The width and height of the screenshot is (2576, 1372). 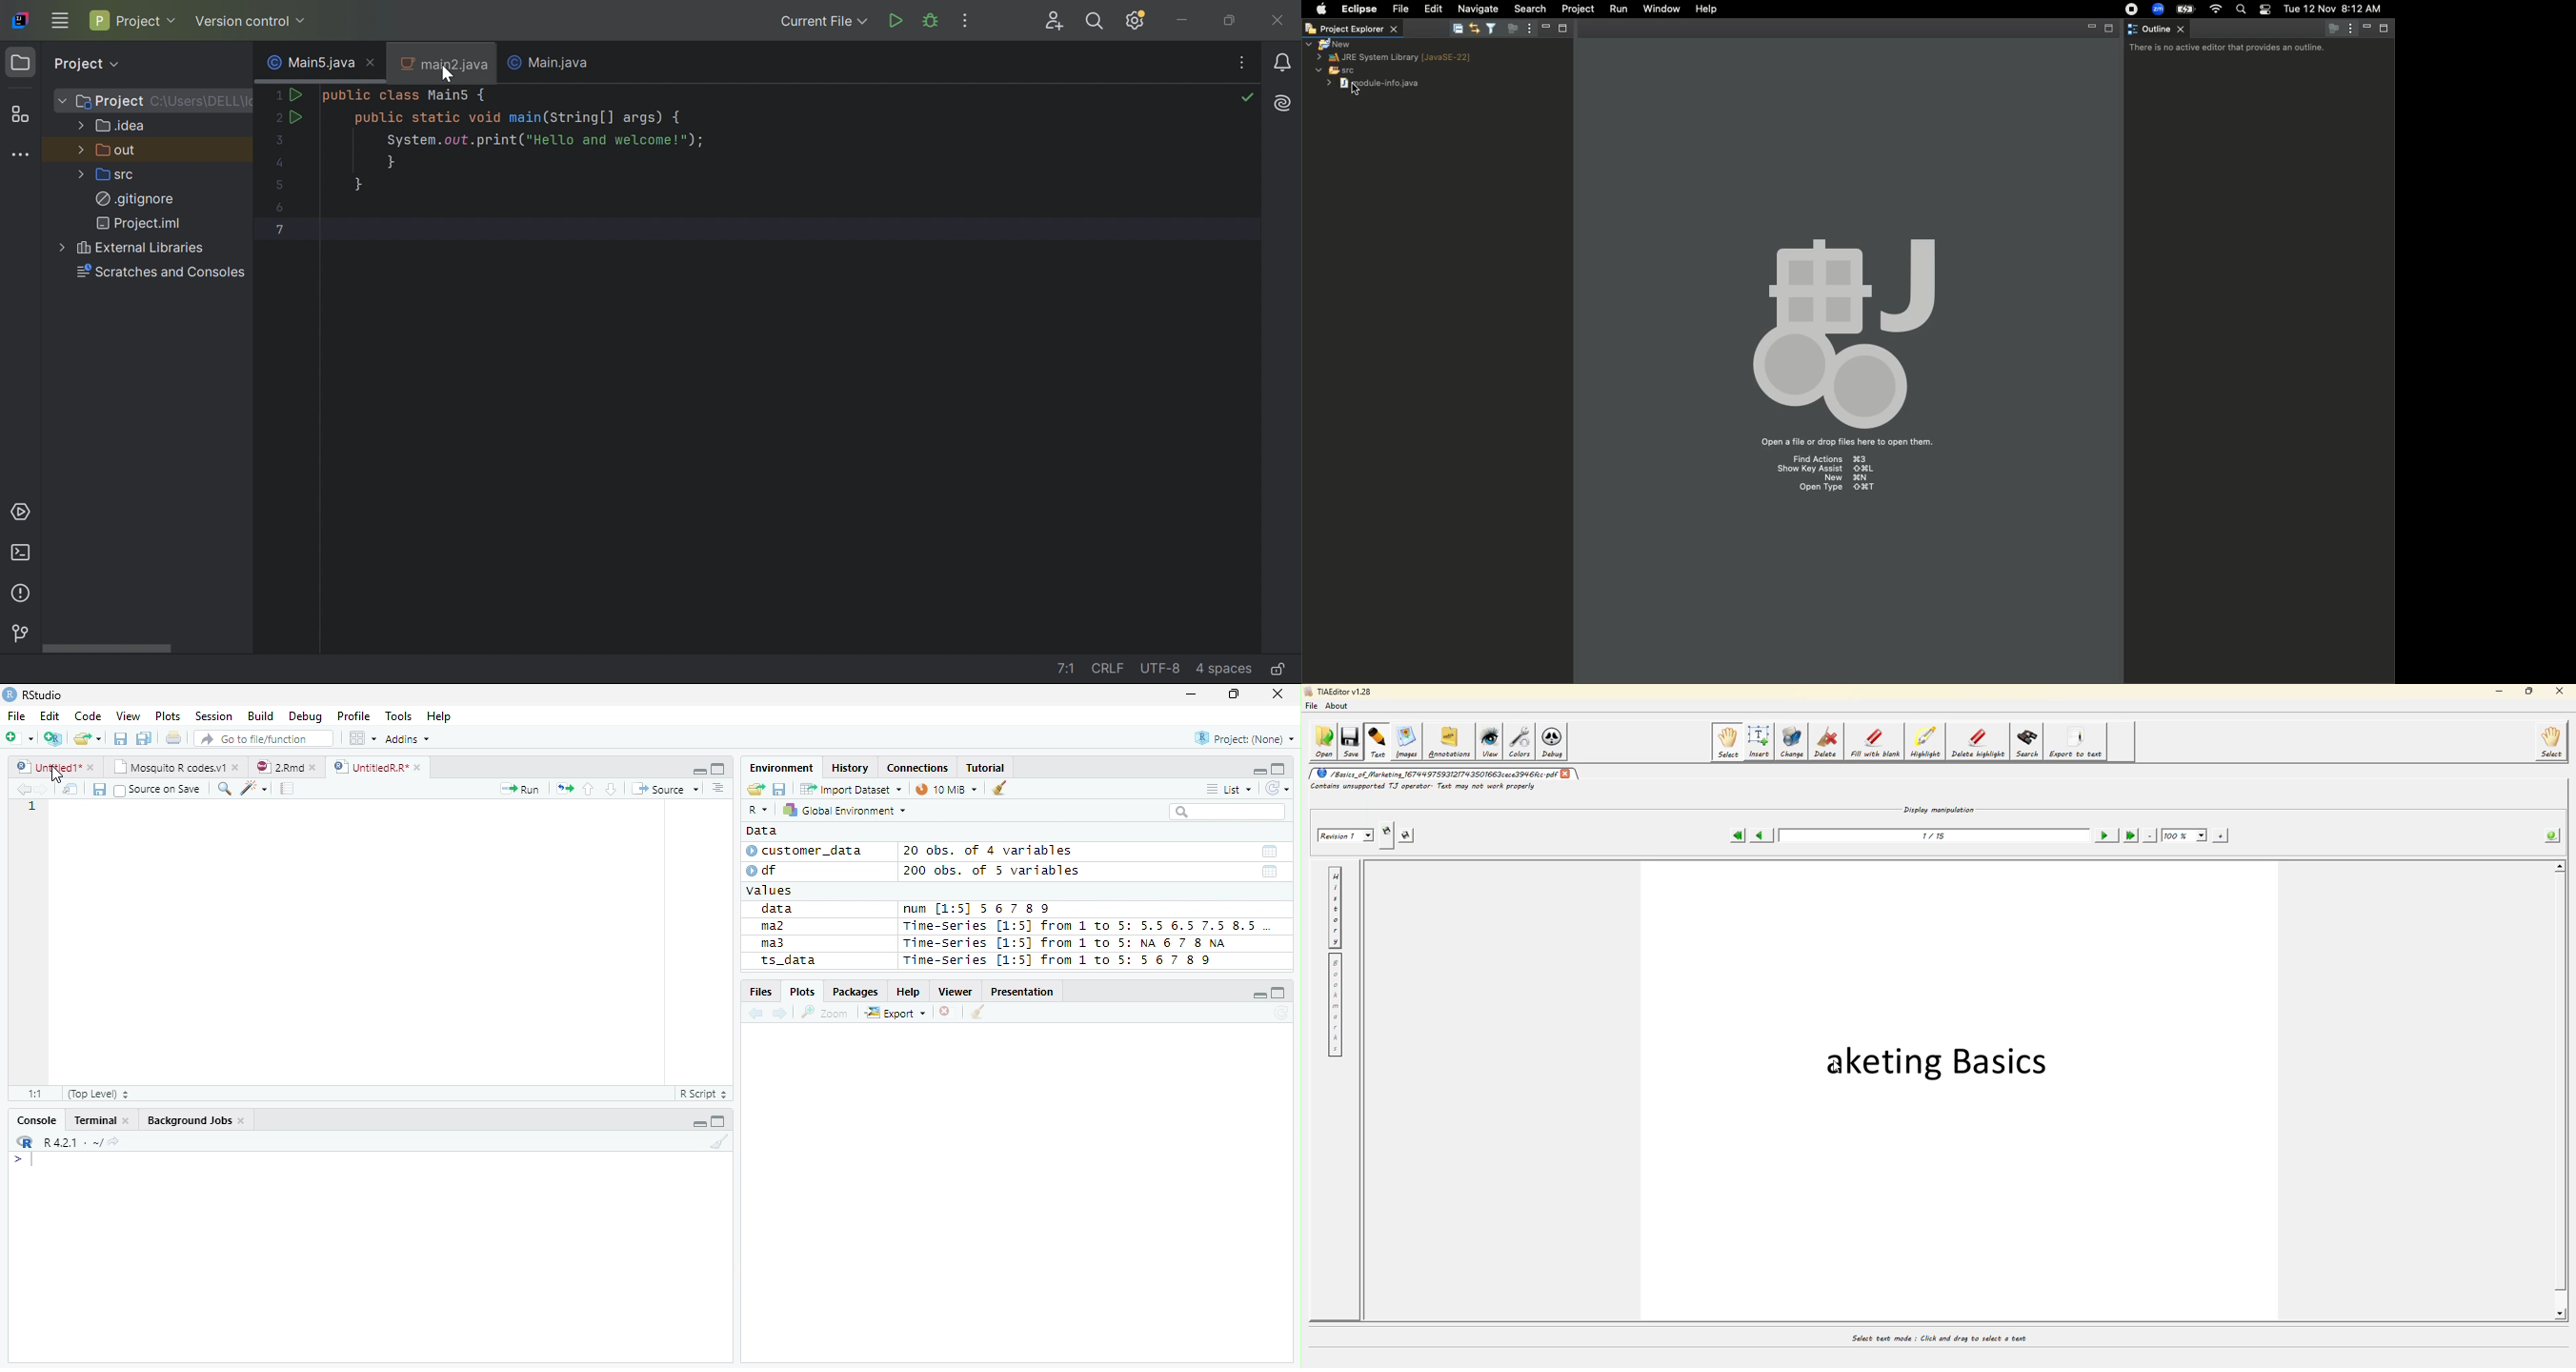 I want to click on Project (none), so click(x=1247, y=736).